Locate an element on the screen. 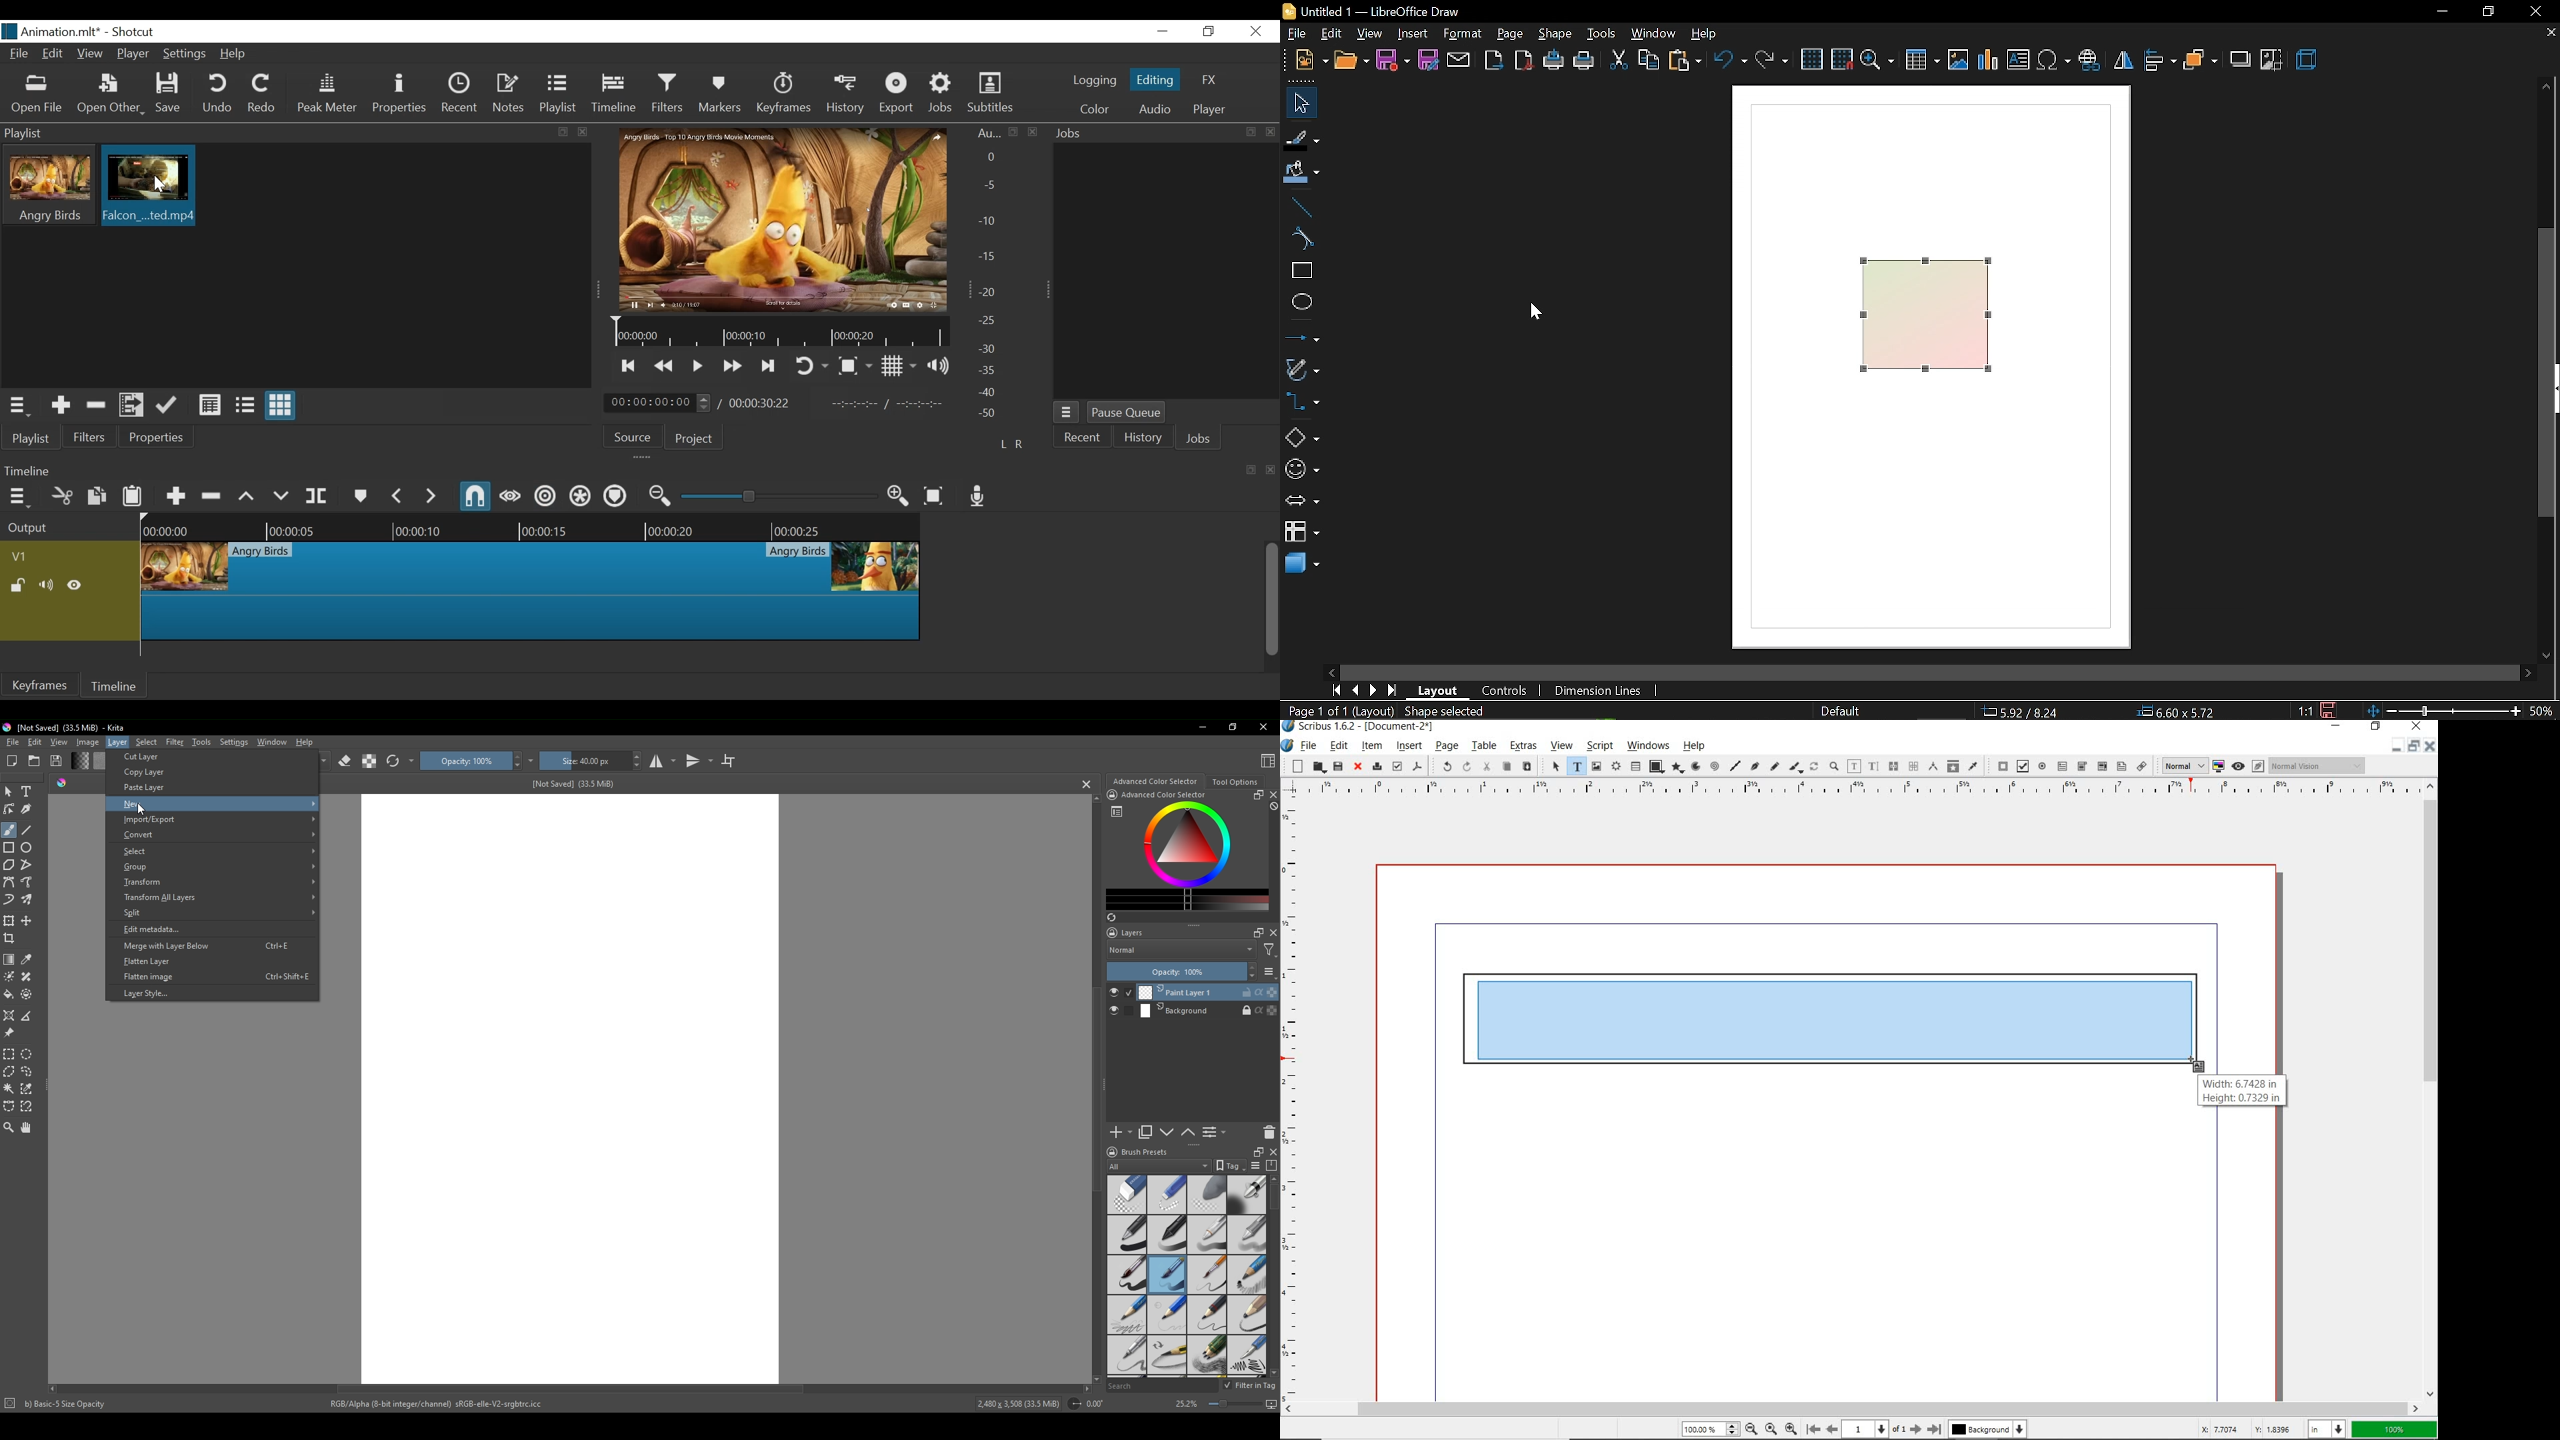 The width and height of the screenshot is (2576, 1456). visual appearance of display is located at coordinates (2320, 765).